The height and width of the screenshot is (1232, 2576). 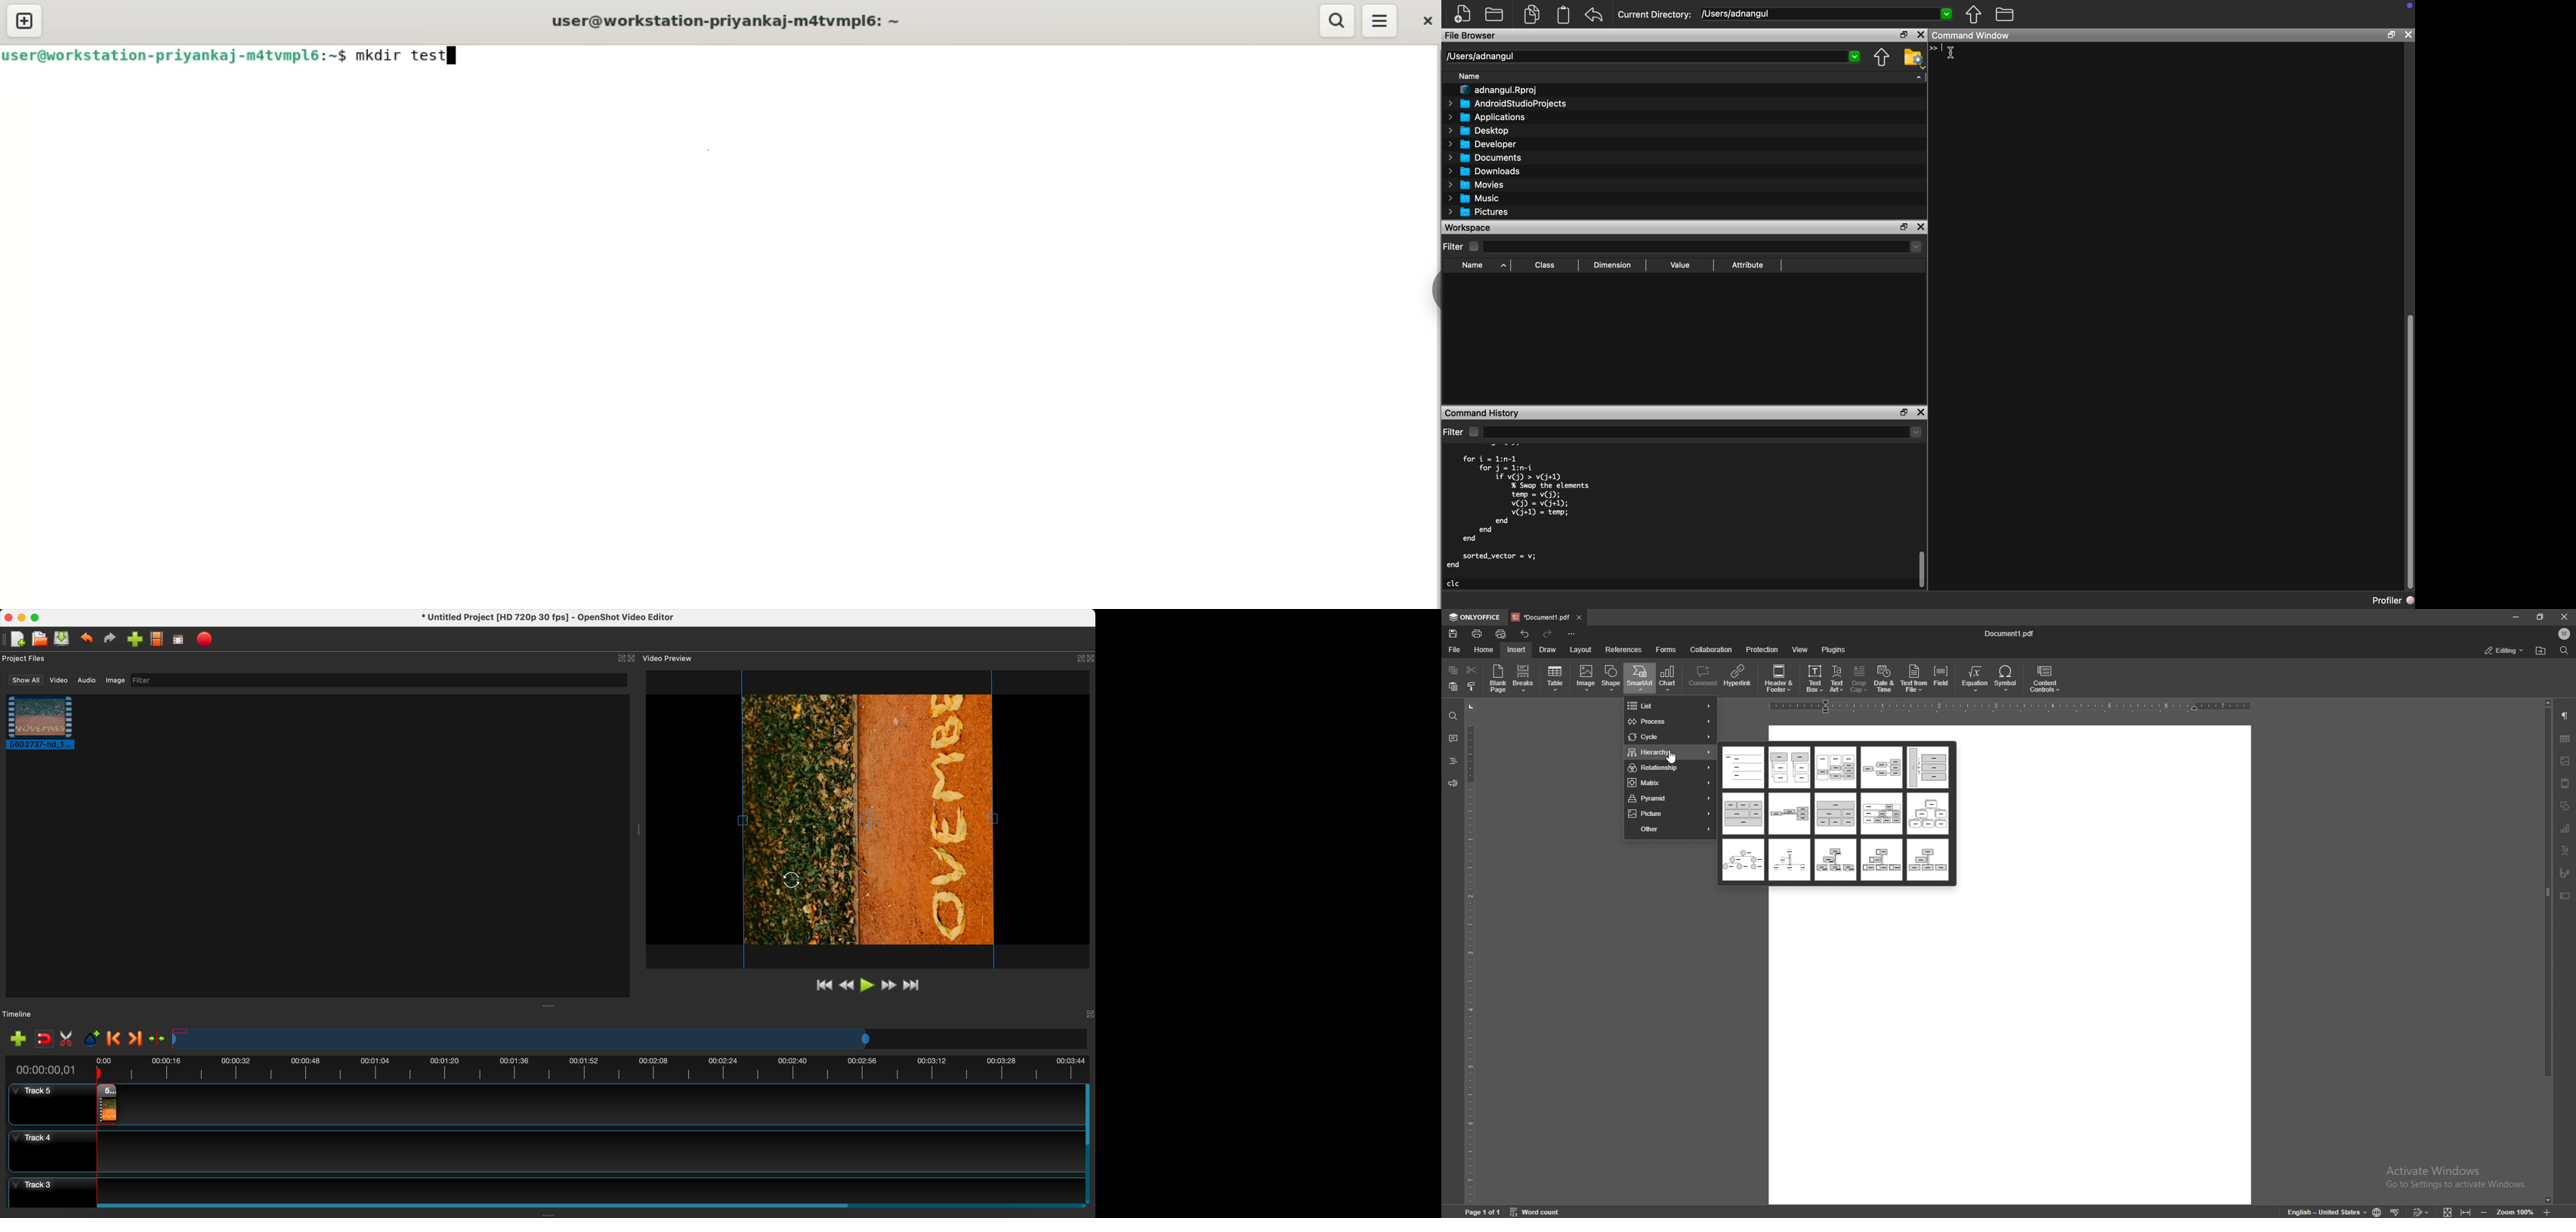 I want to click on comment, so click(x=1454, y=738).